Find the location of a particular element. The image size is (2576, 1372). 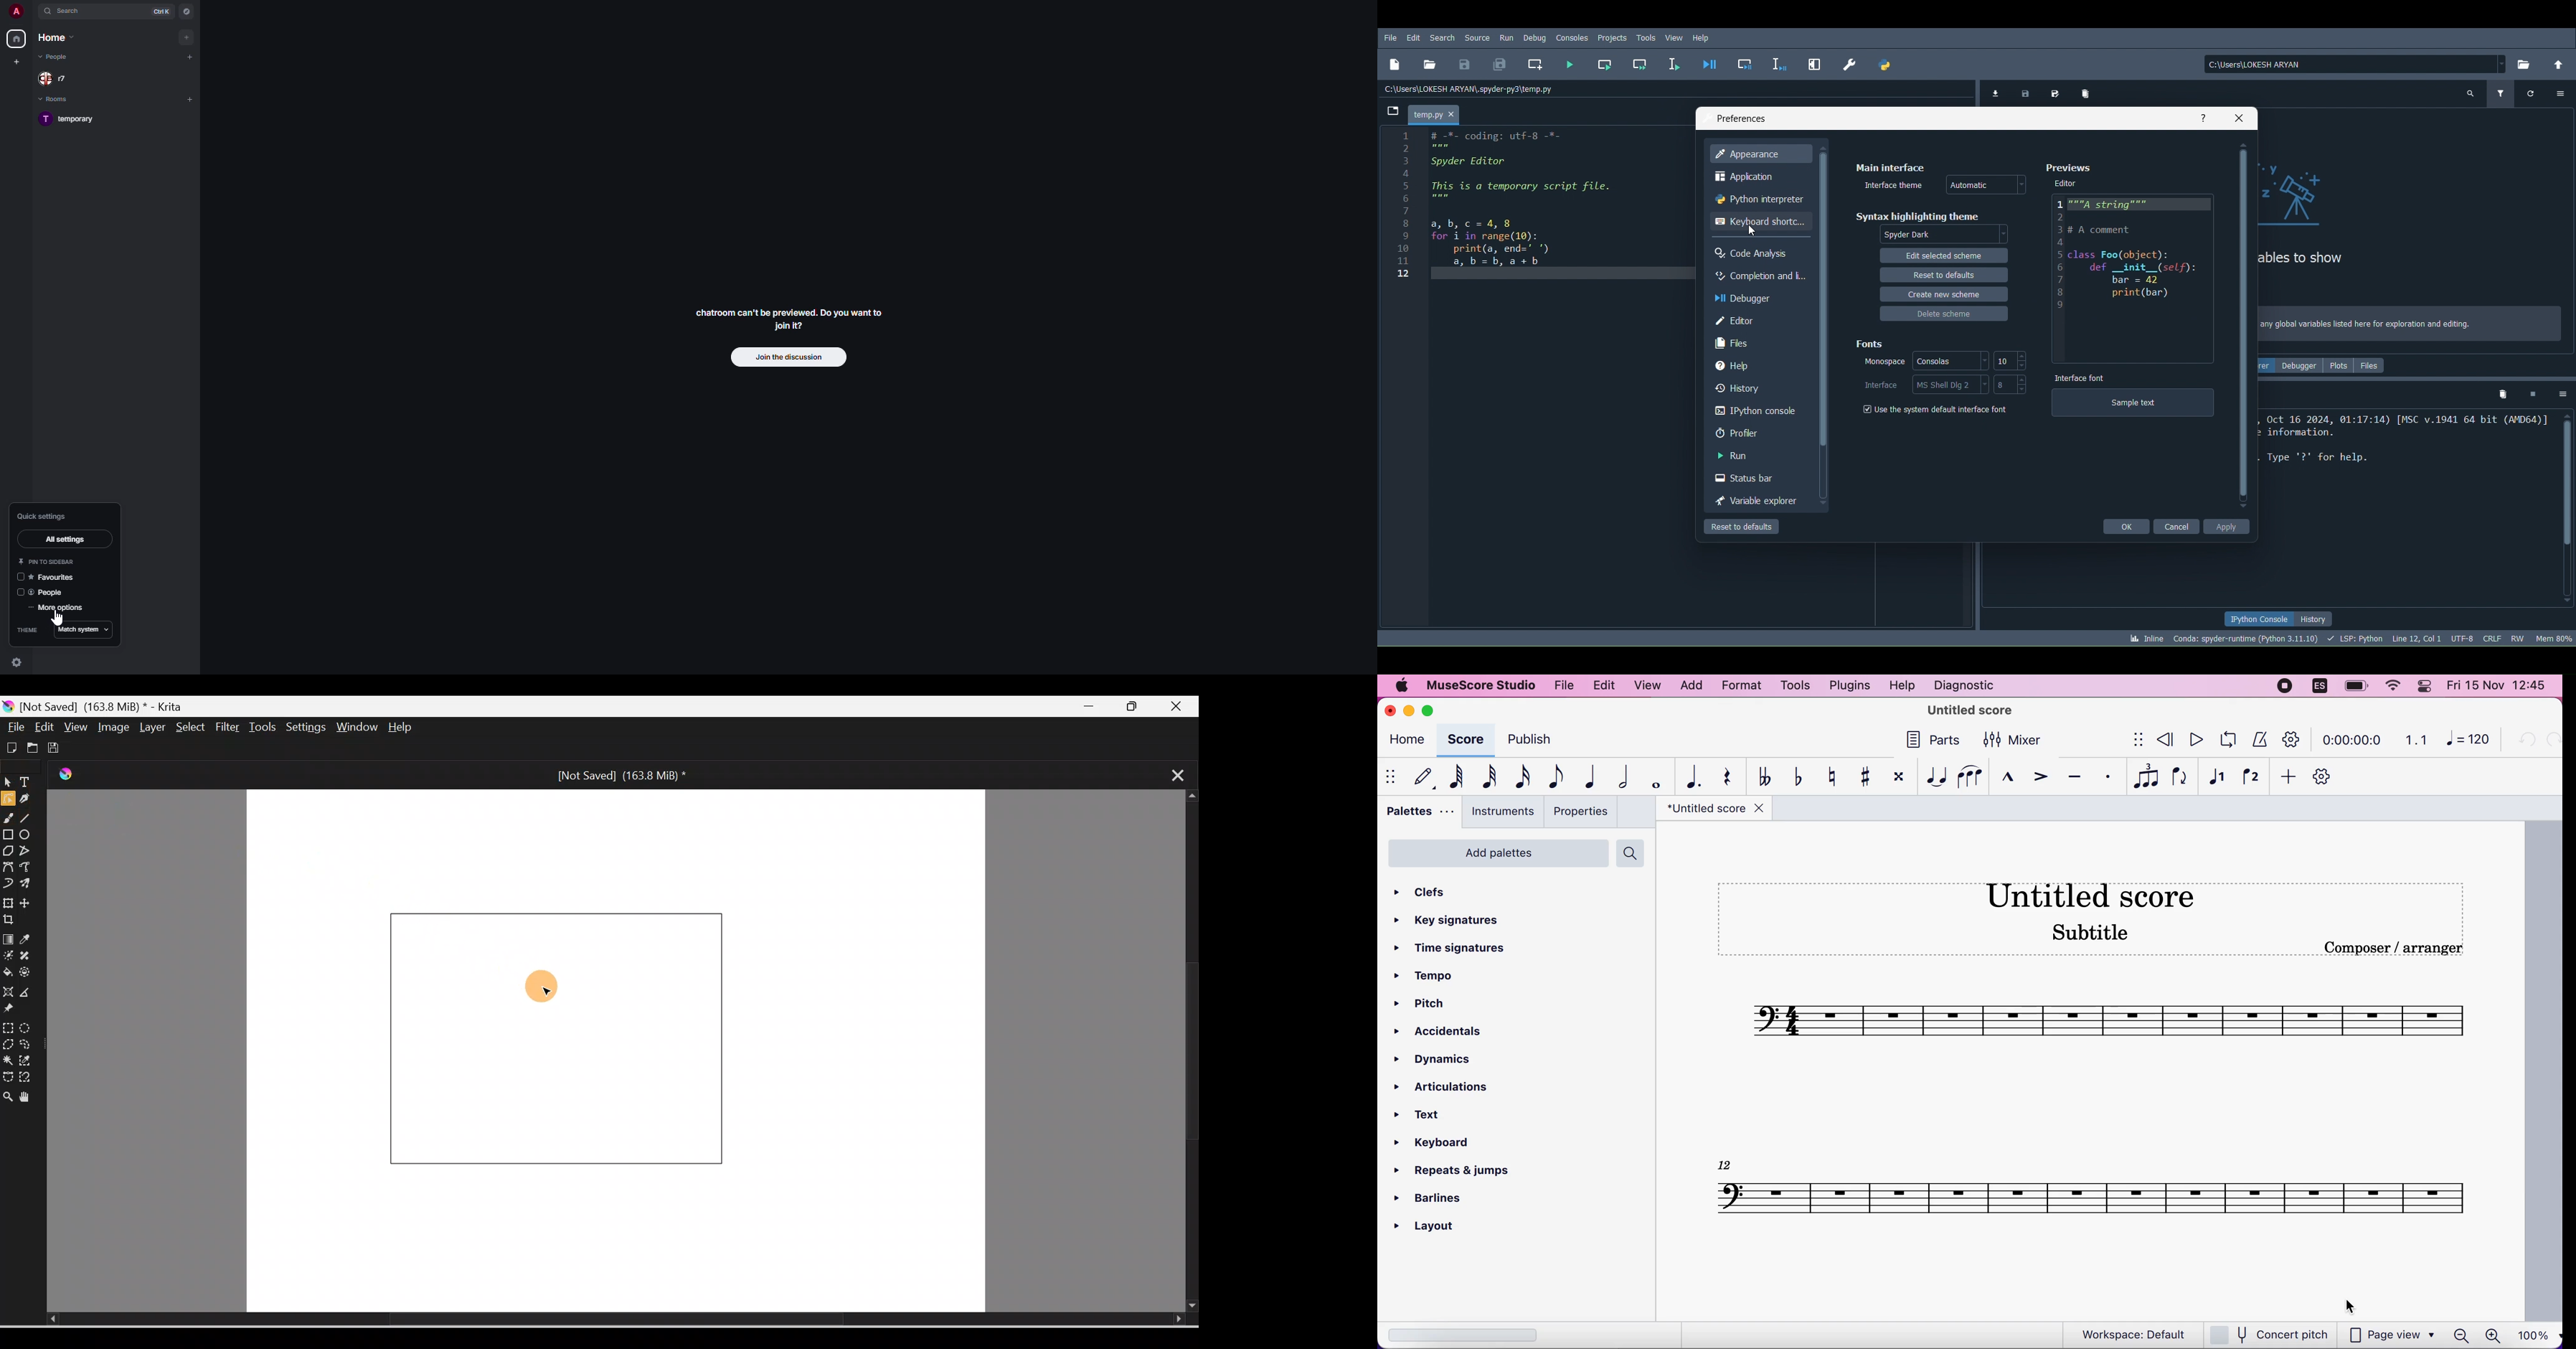

Cursor position is located at coordinates (2415, 637).